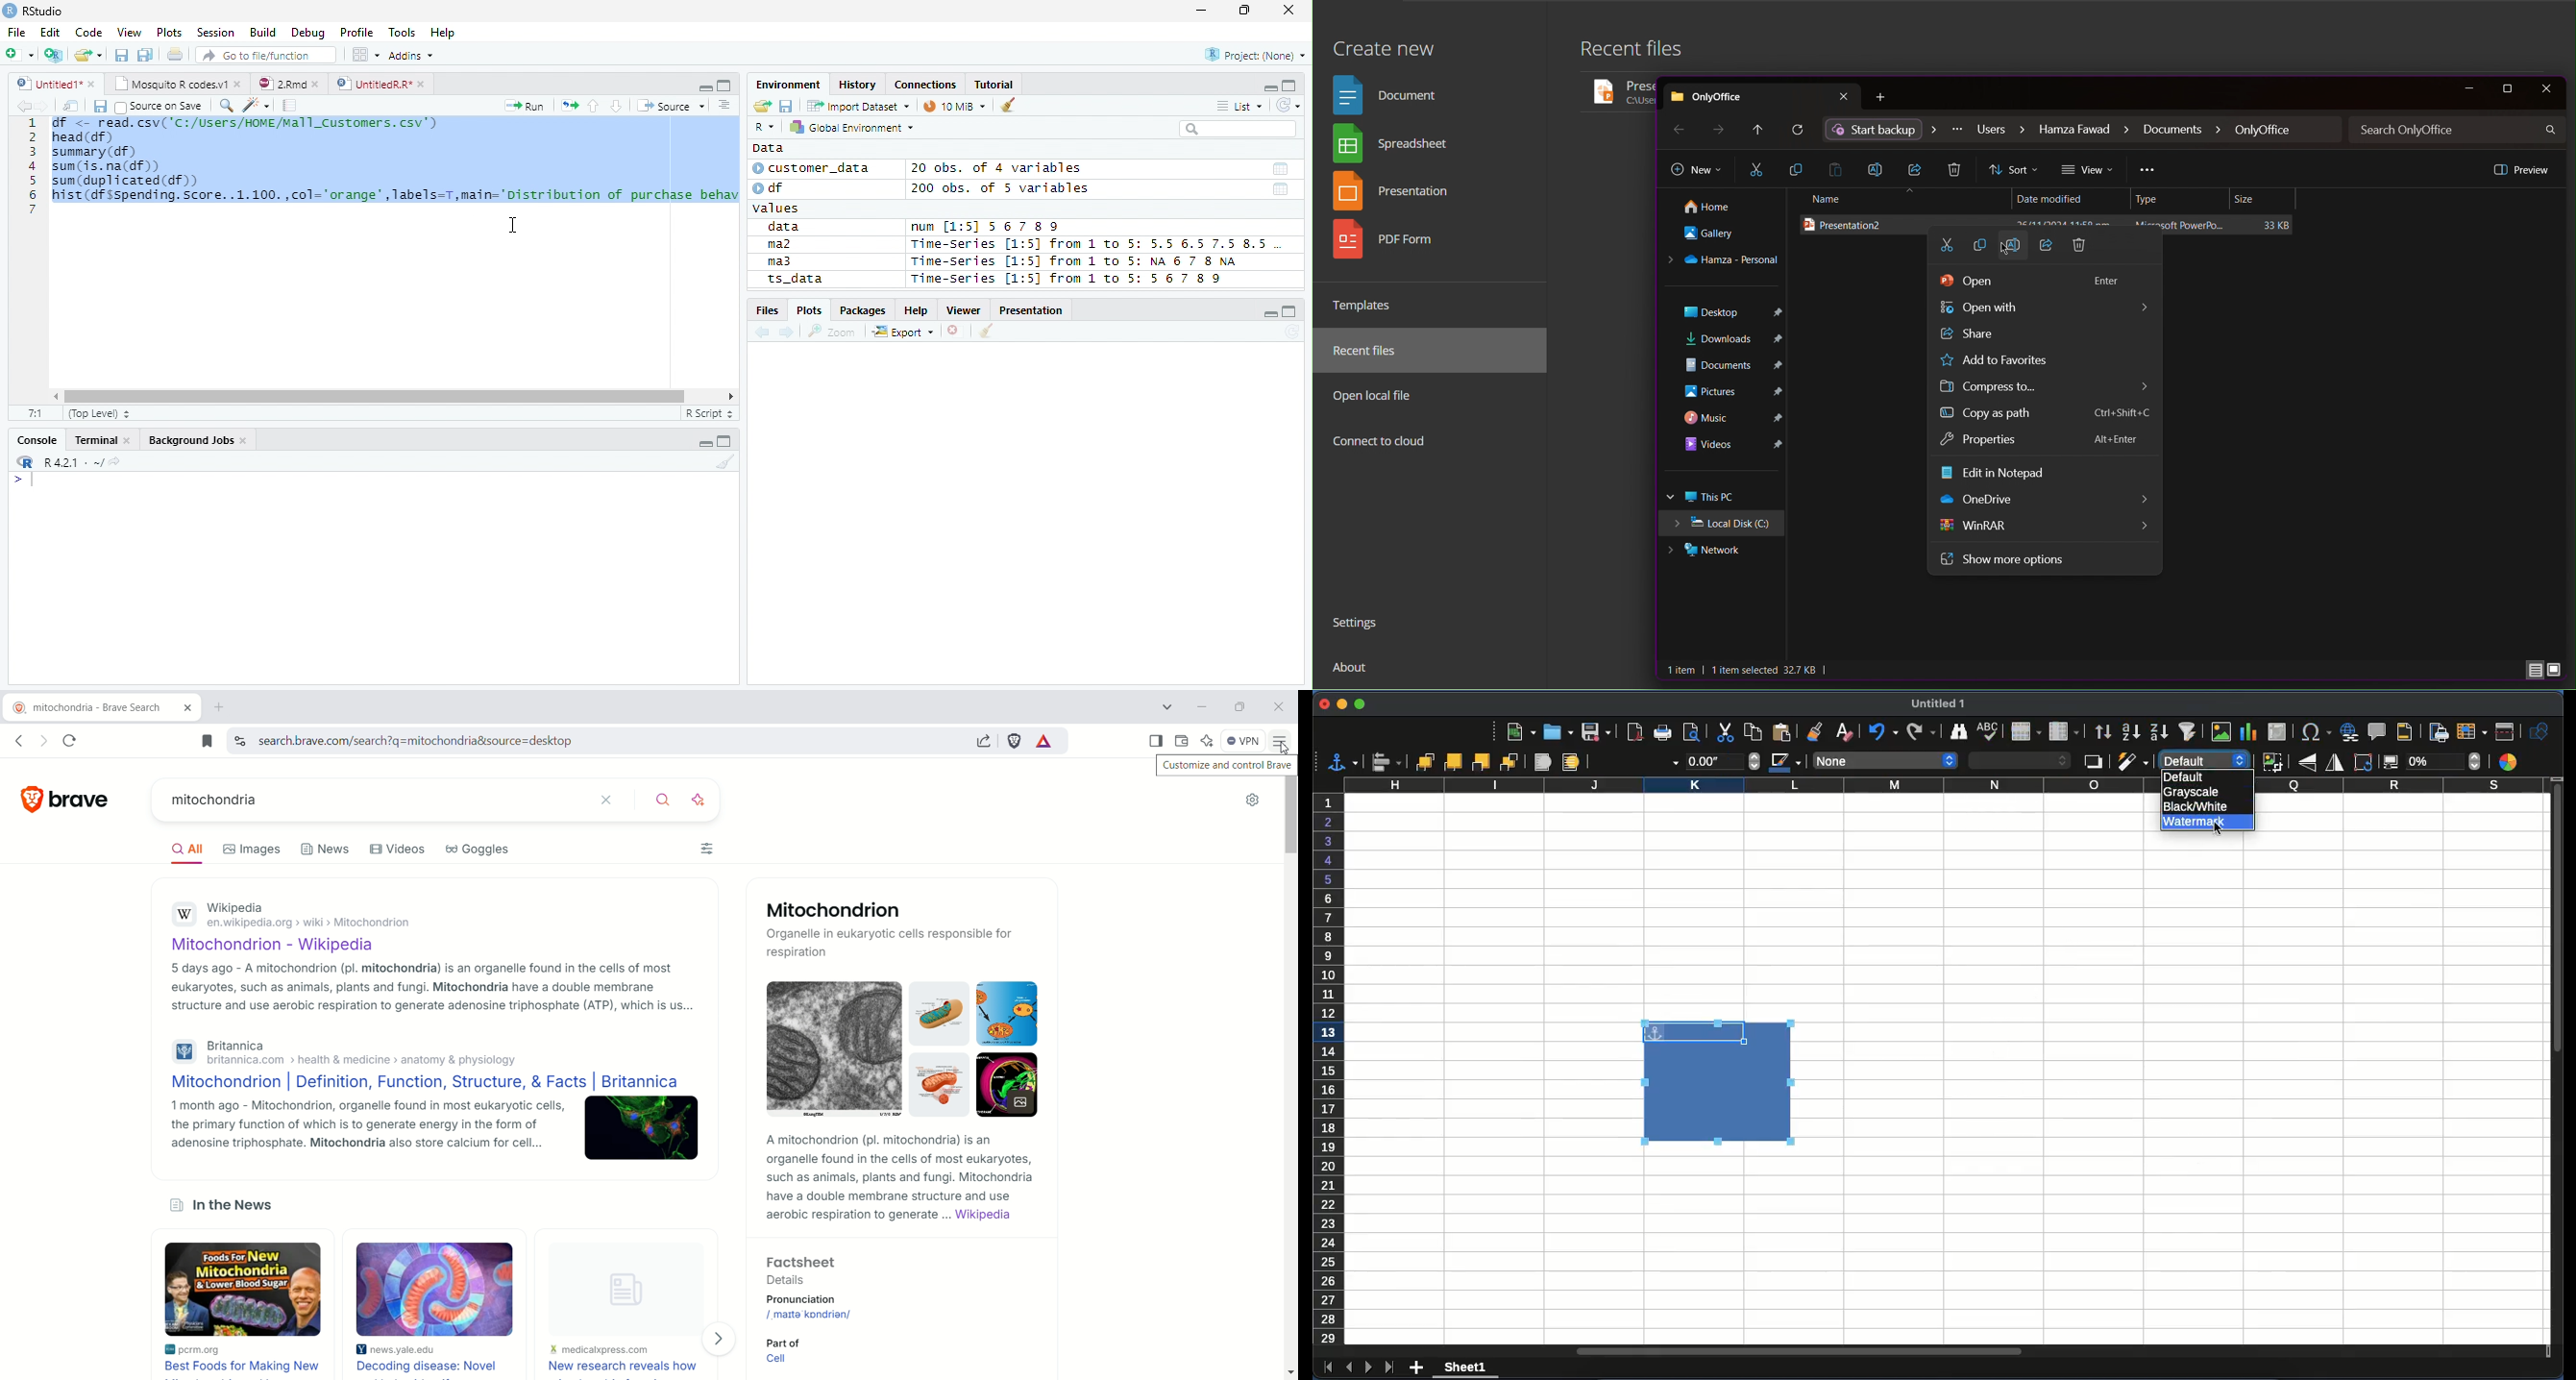 This screenshot has height=1400, width=2576. I want to click on Maximize, so click(726, 442).